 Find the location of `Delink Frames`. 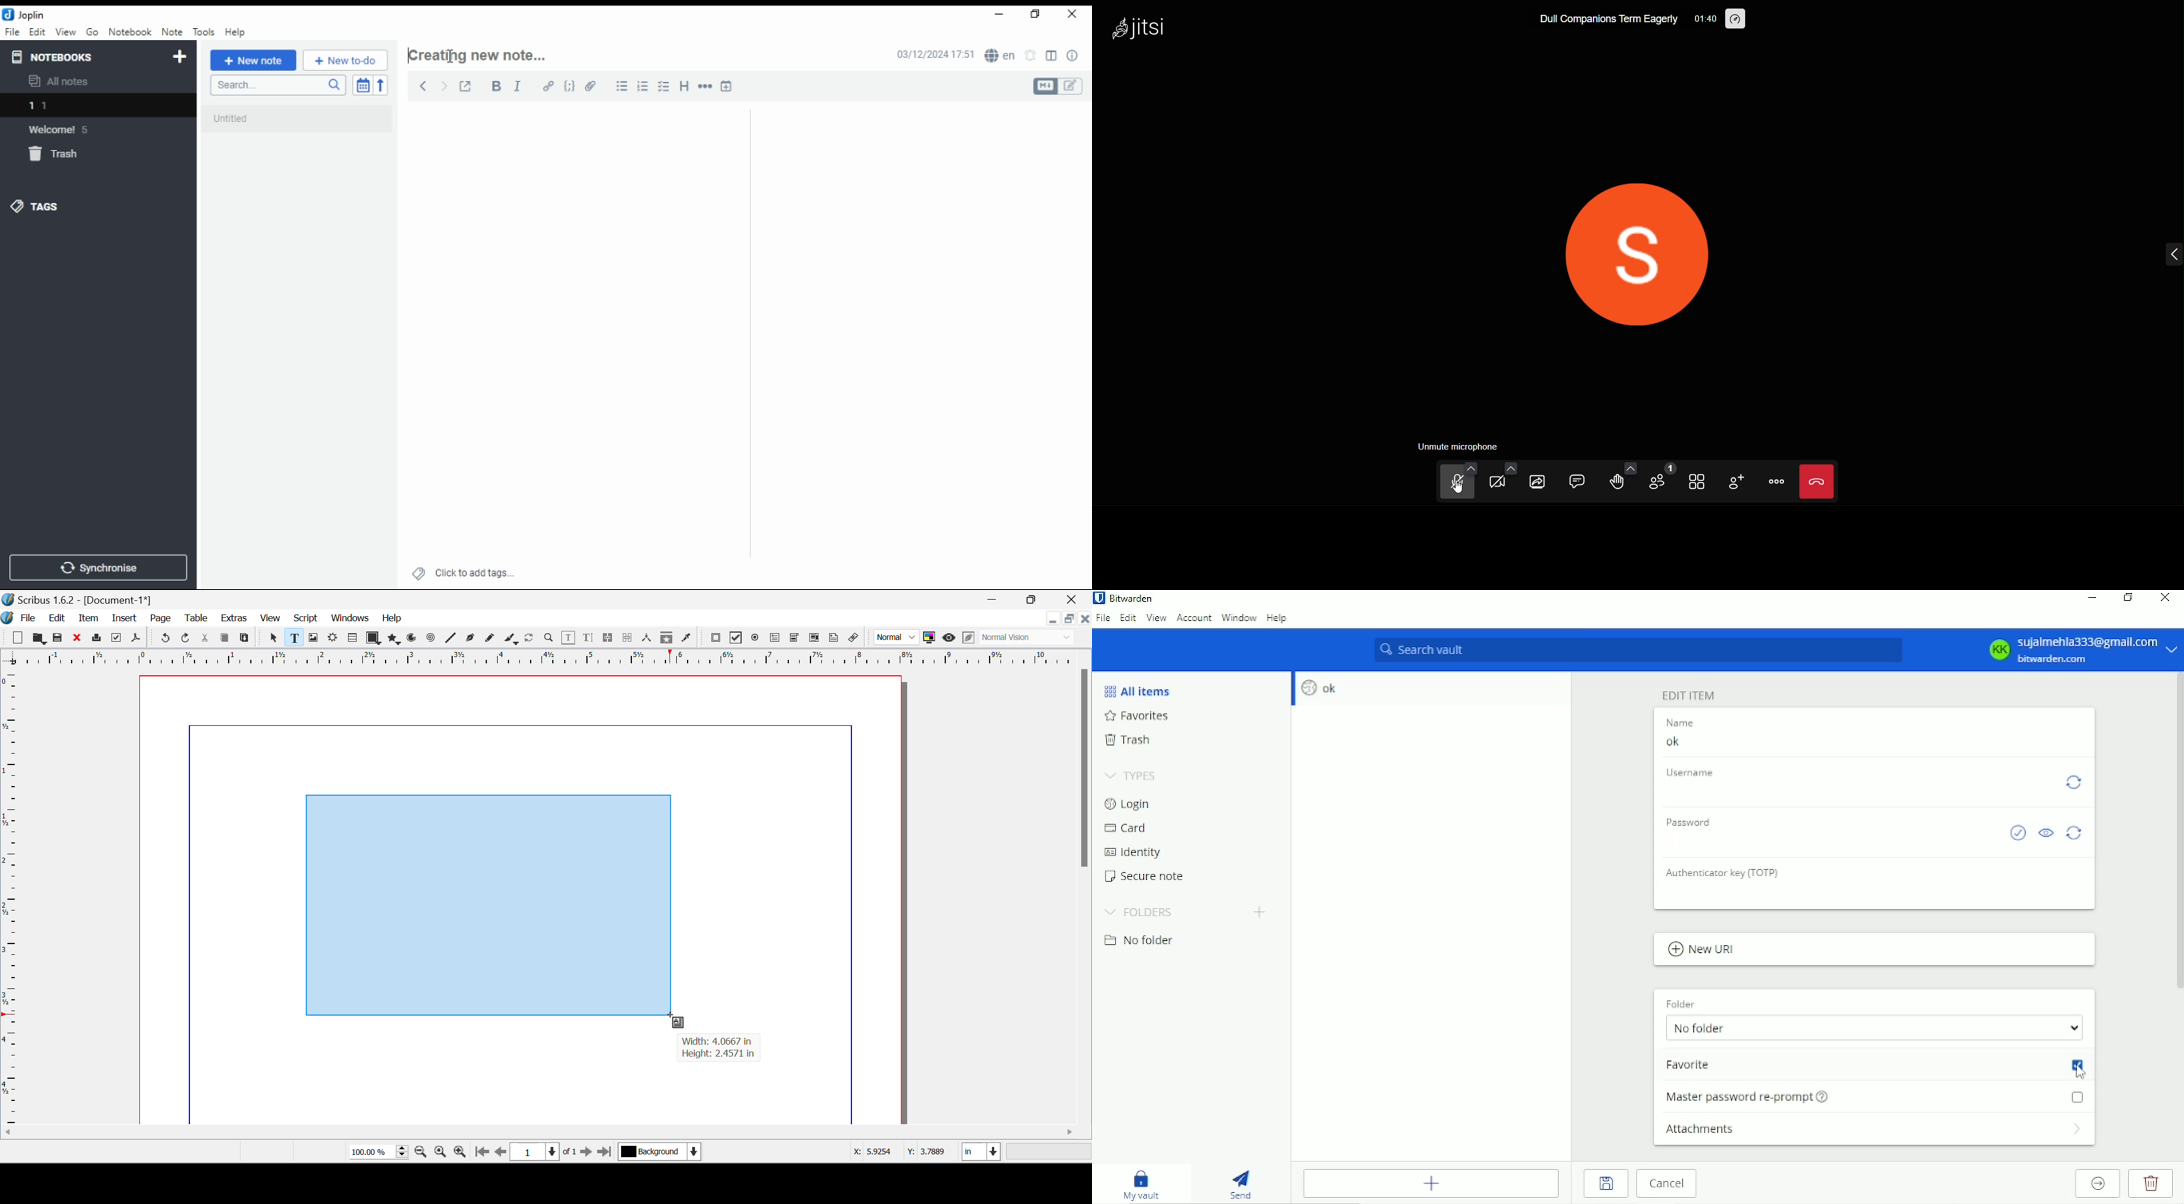

Delink Frames is located at coordinates (628, 638).